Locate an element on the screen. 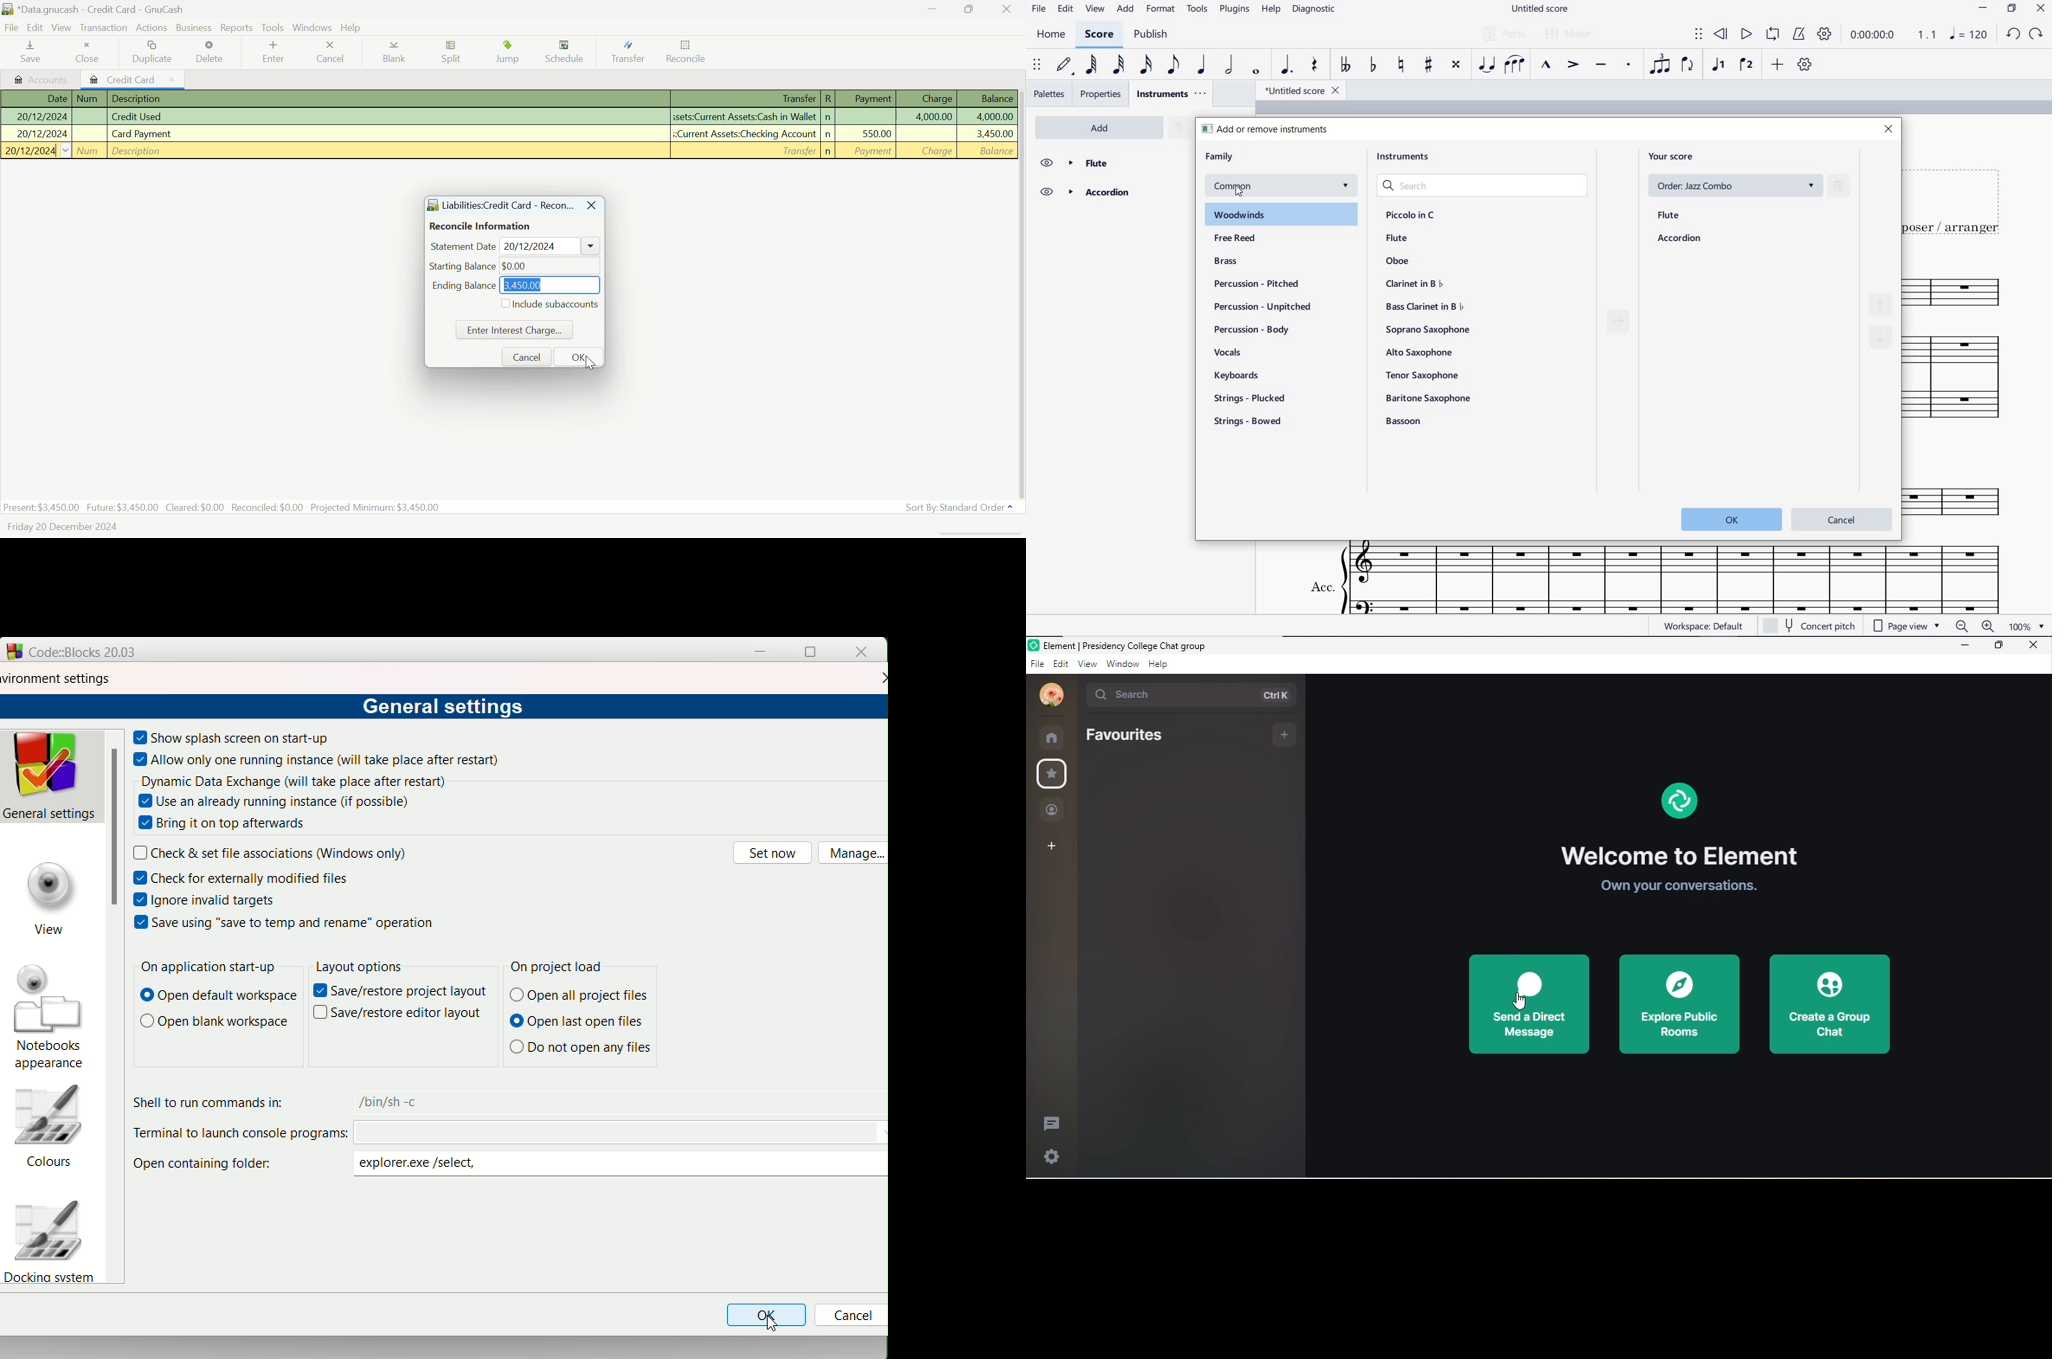  Bassoon is located at coordinates (1408, 422).